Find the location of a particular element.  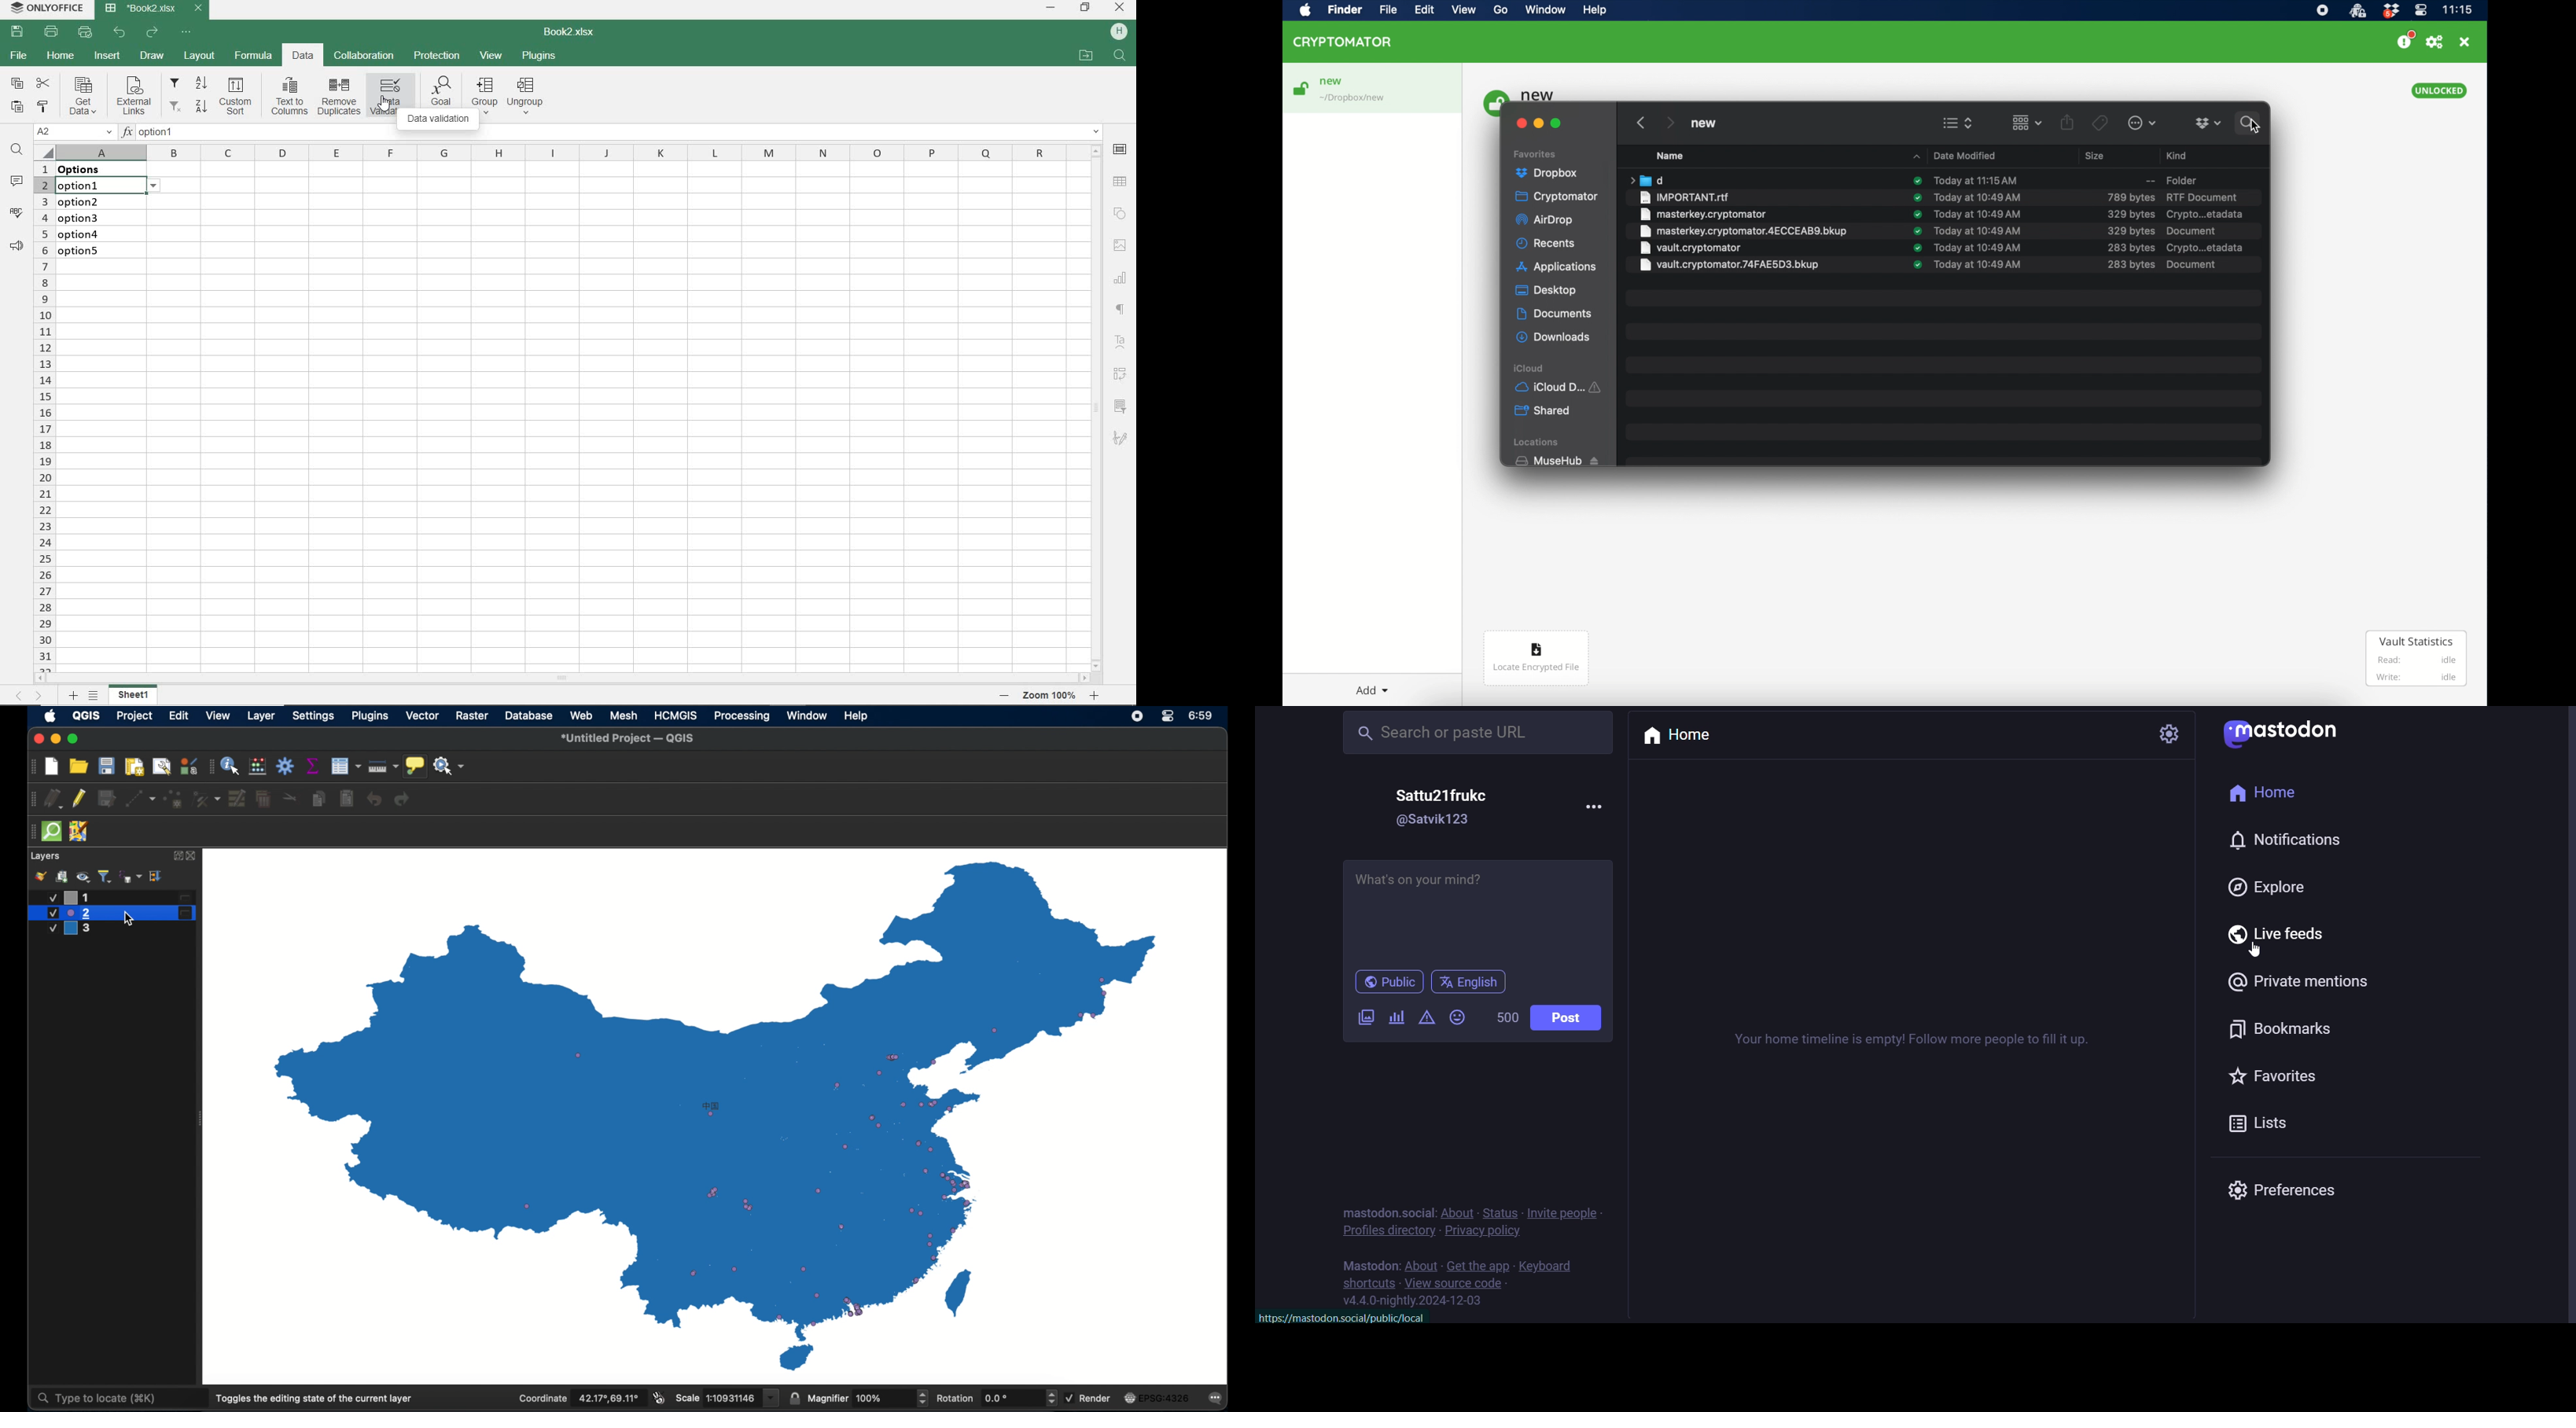

filter from A to Z is located at coordinates (189, 83).